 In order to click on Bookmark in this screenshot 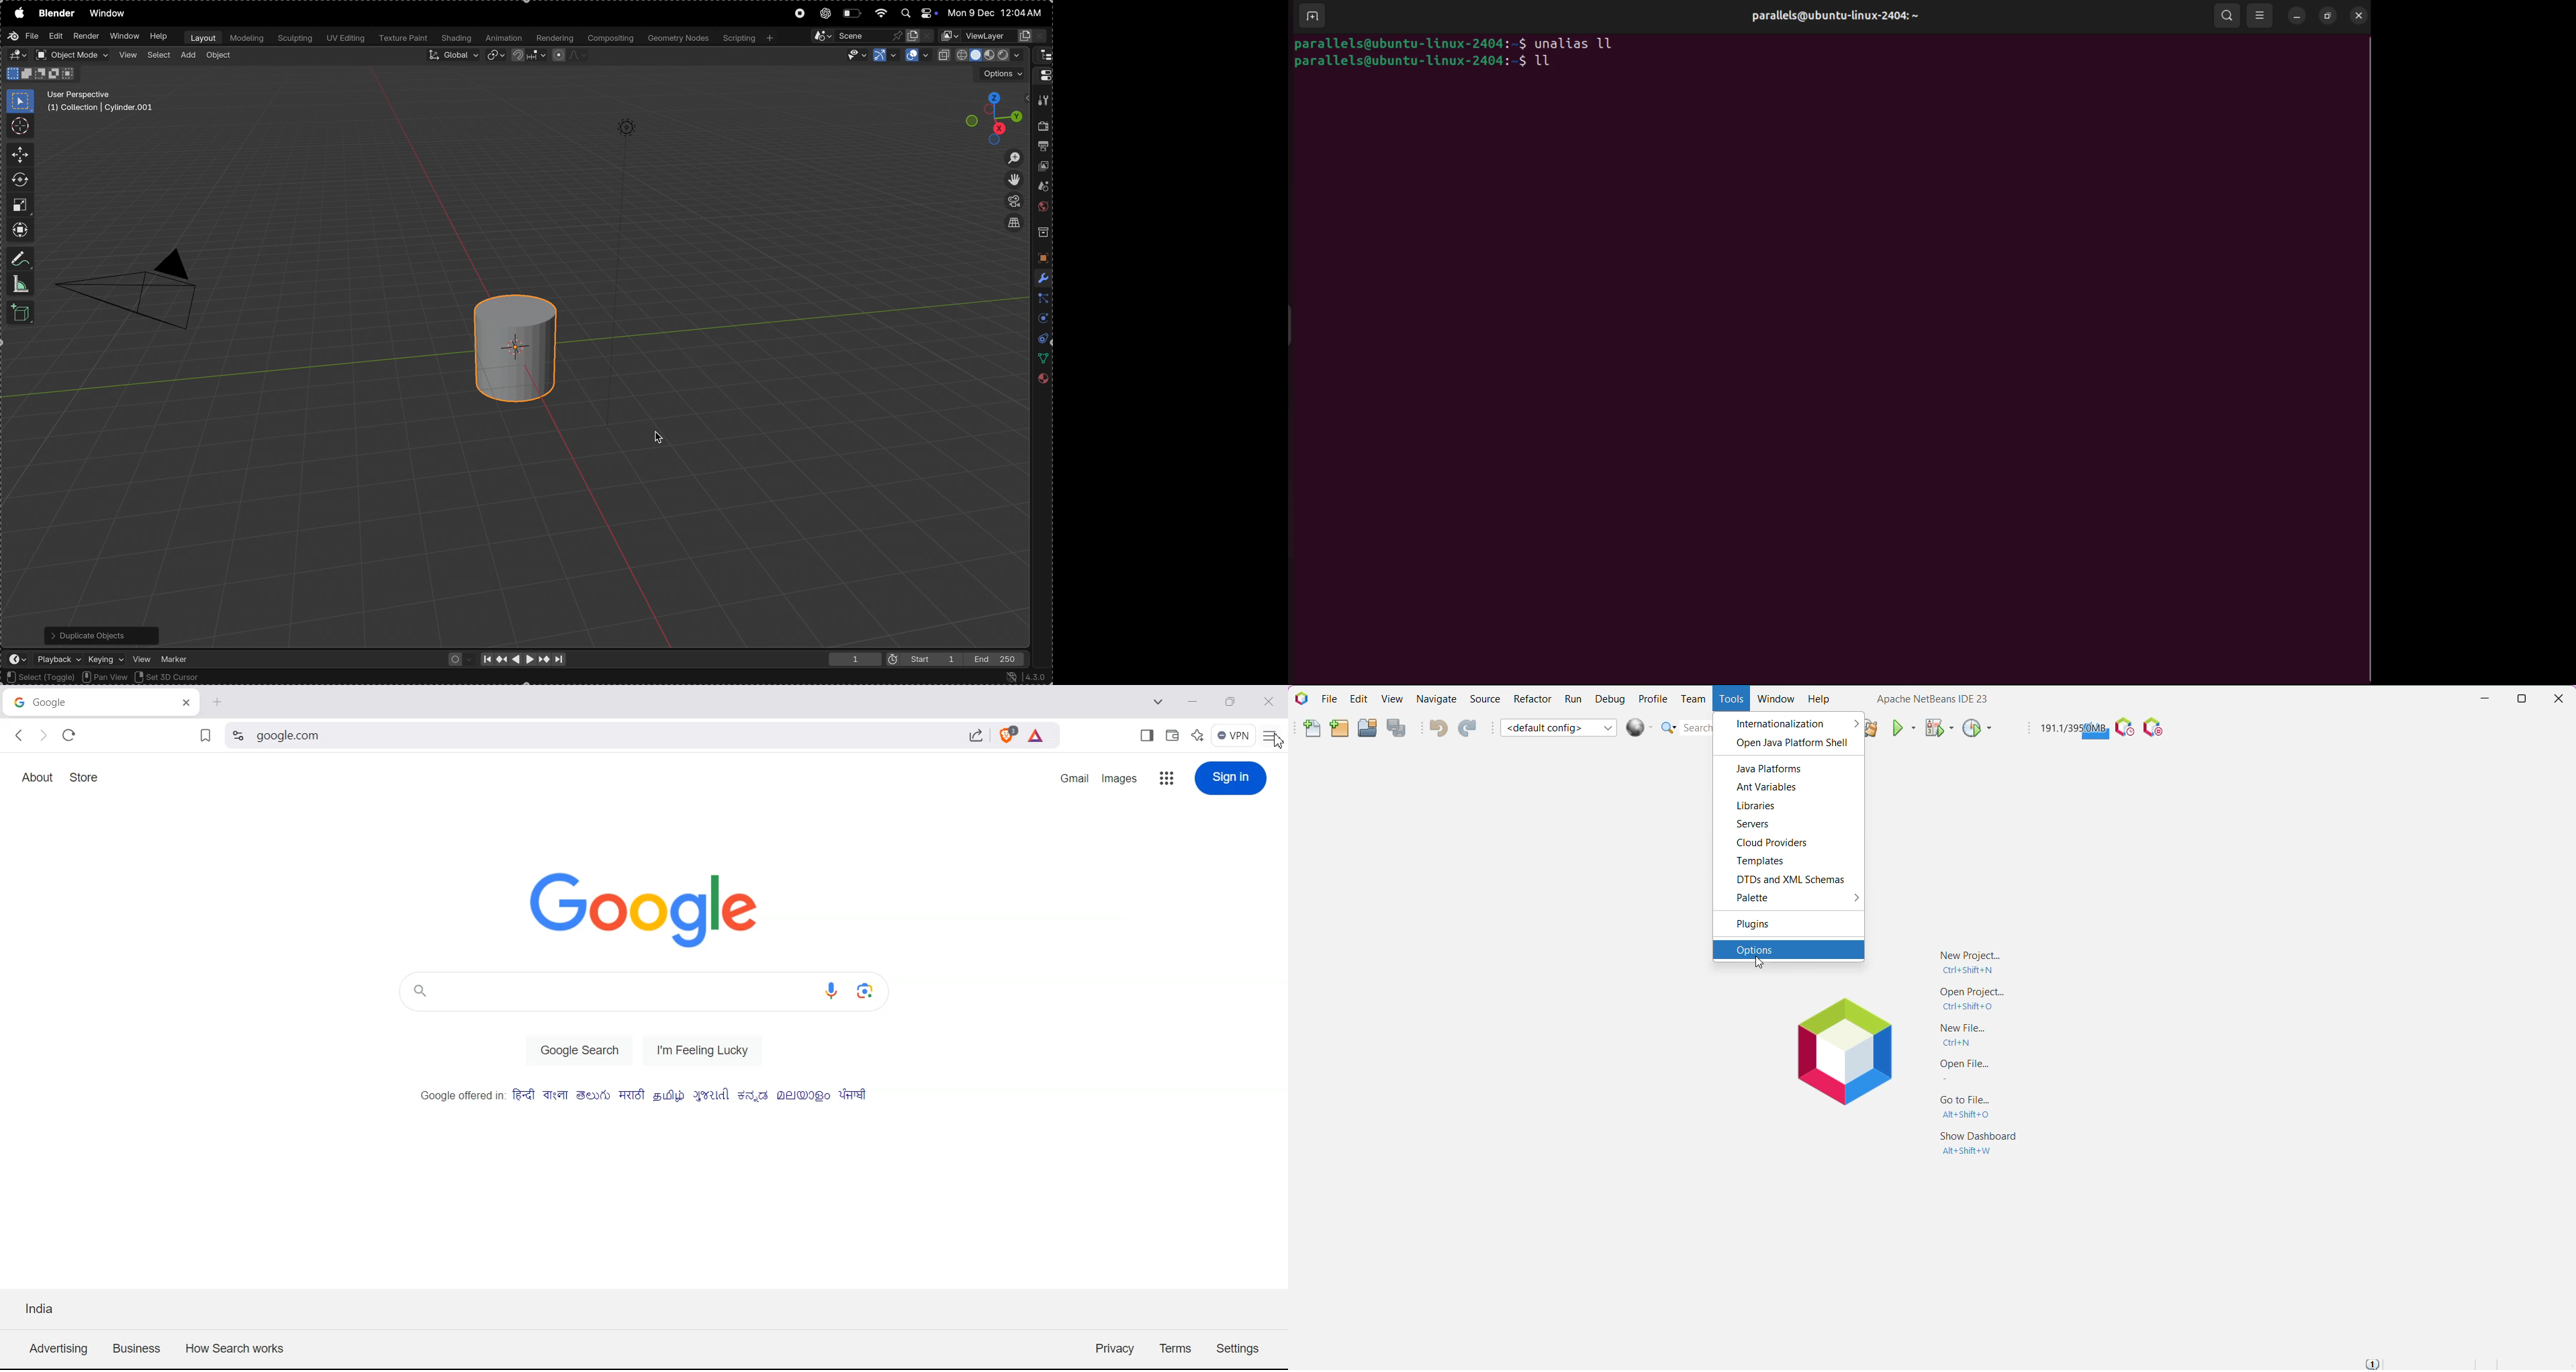, I will do `click(205, 737)`.